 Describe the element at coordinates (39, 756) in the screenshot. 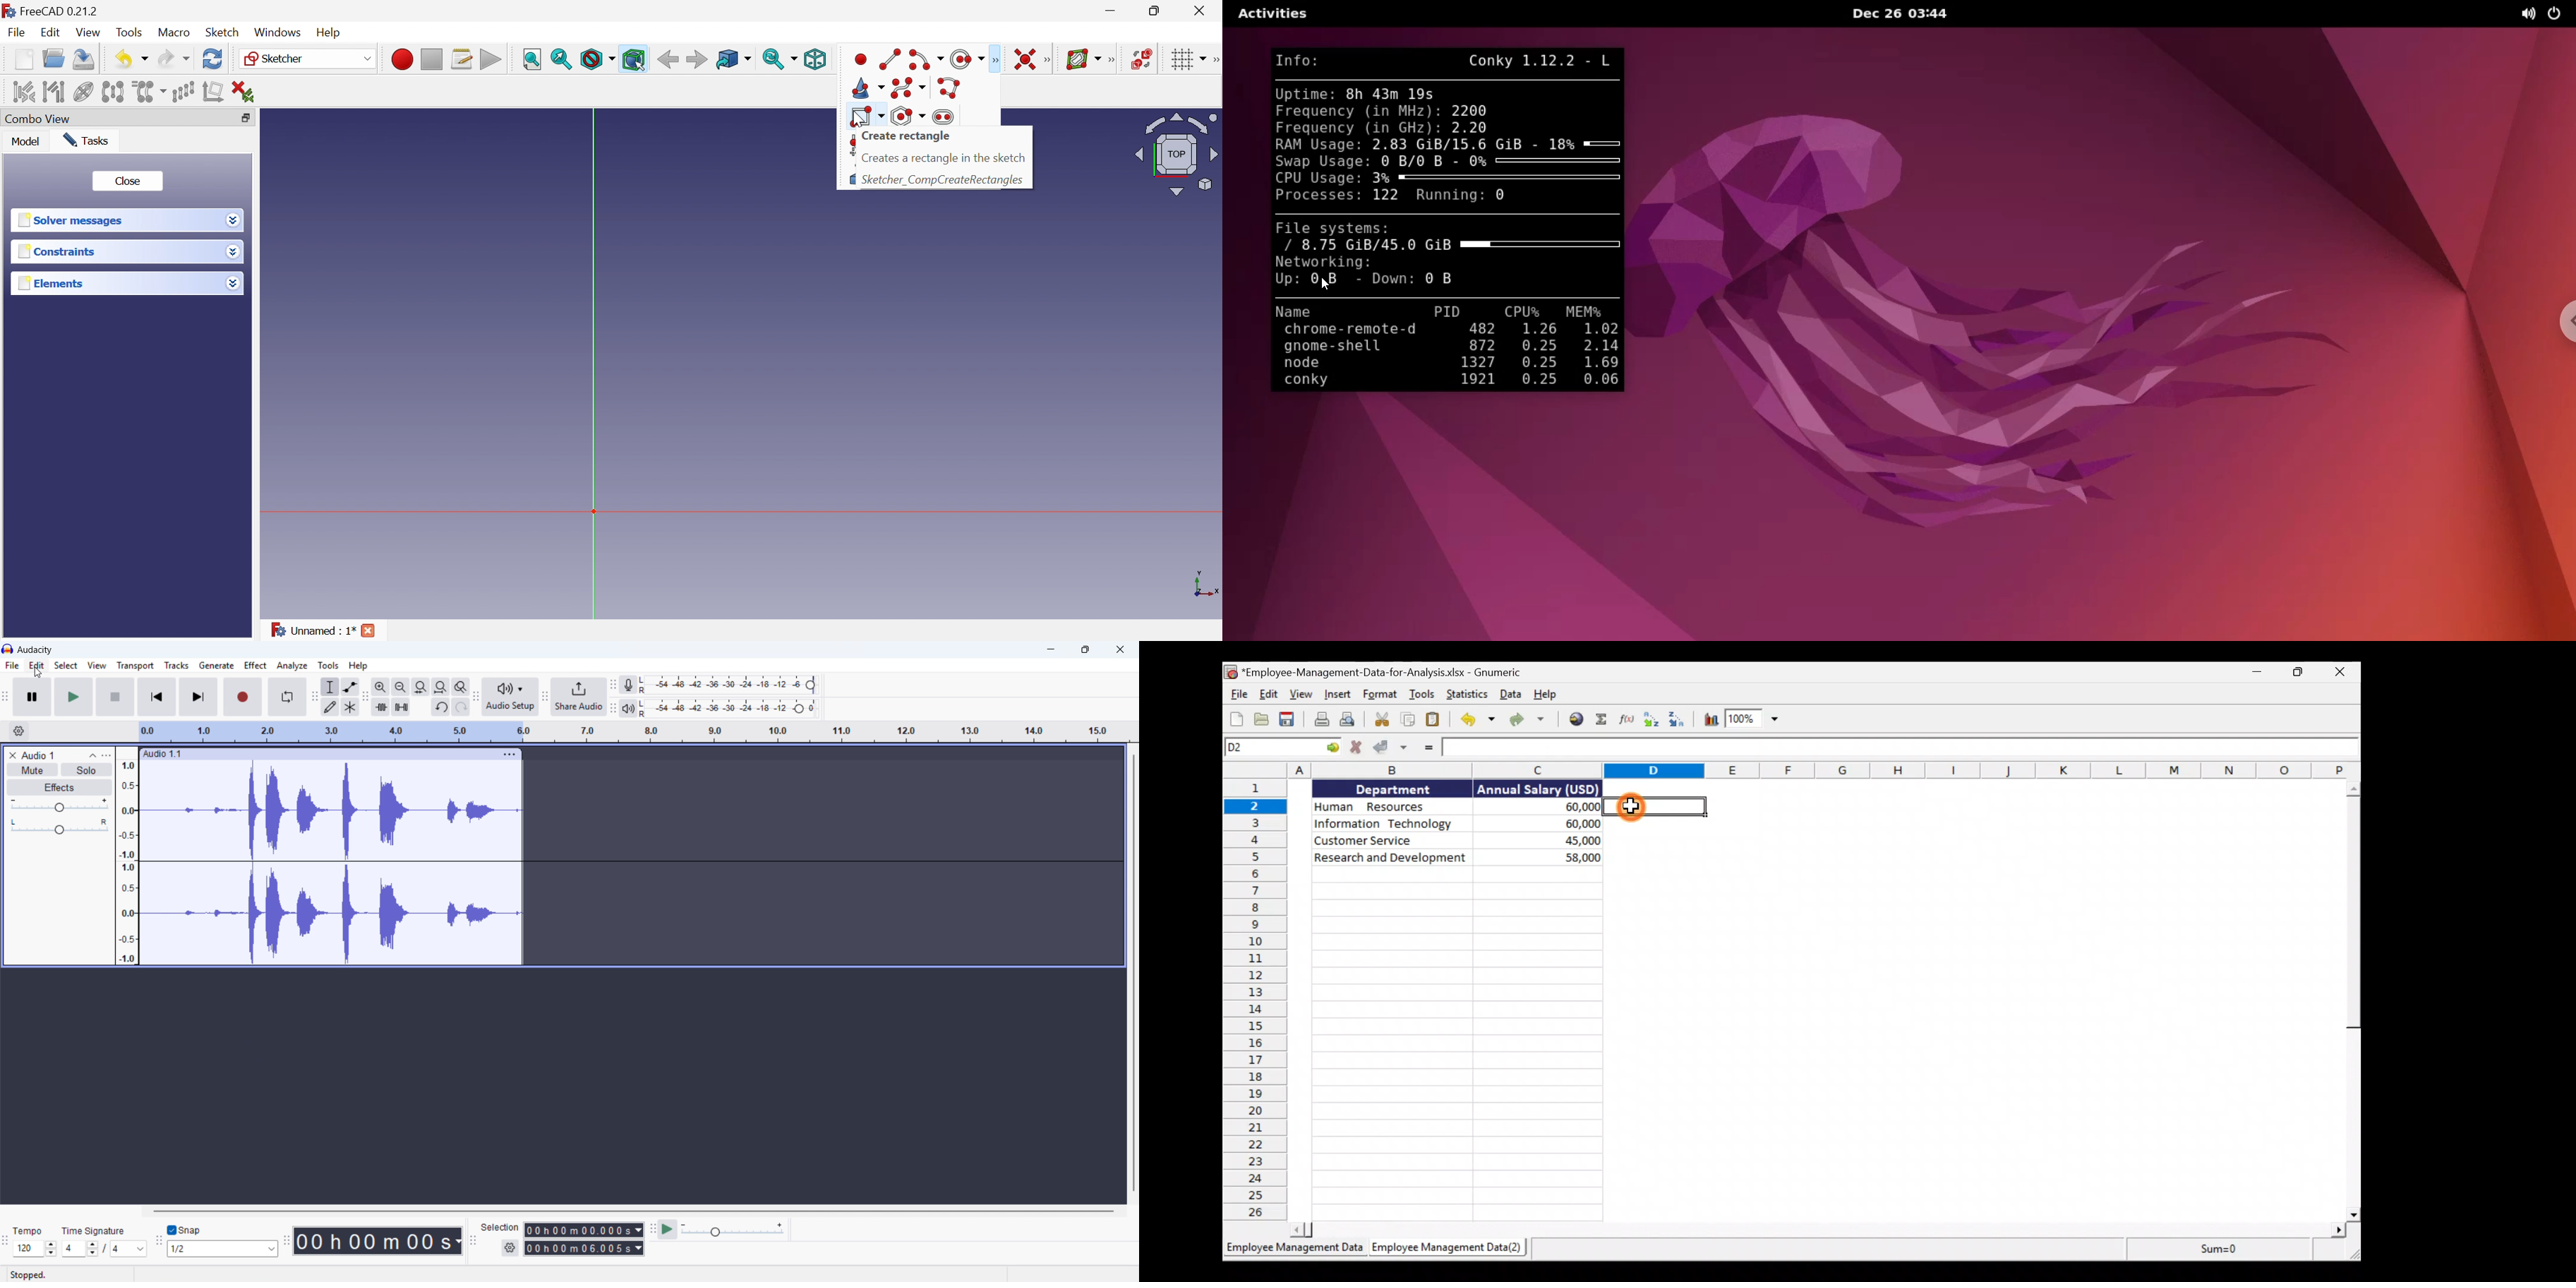

I see `track title` at that location.